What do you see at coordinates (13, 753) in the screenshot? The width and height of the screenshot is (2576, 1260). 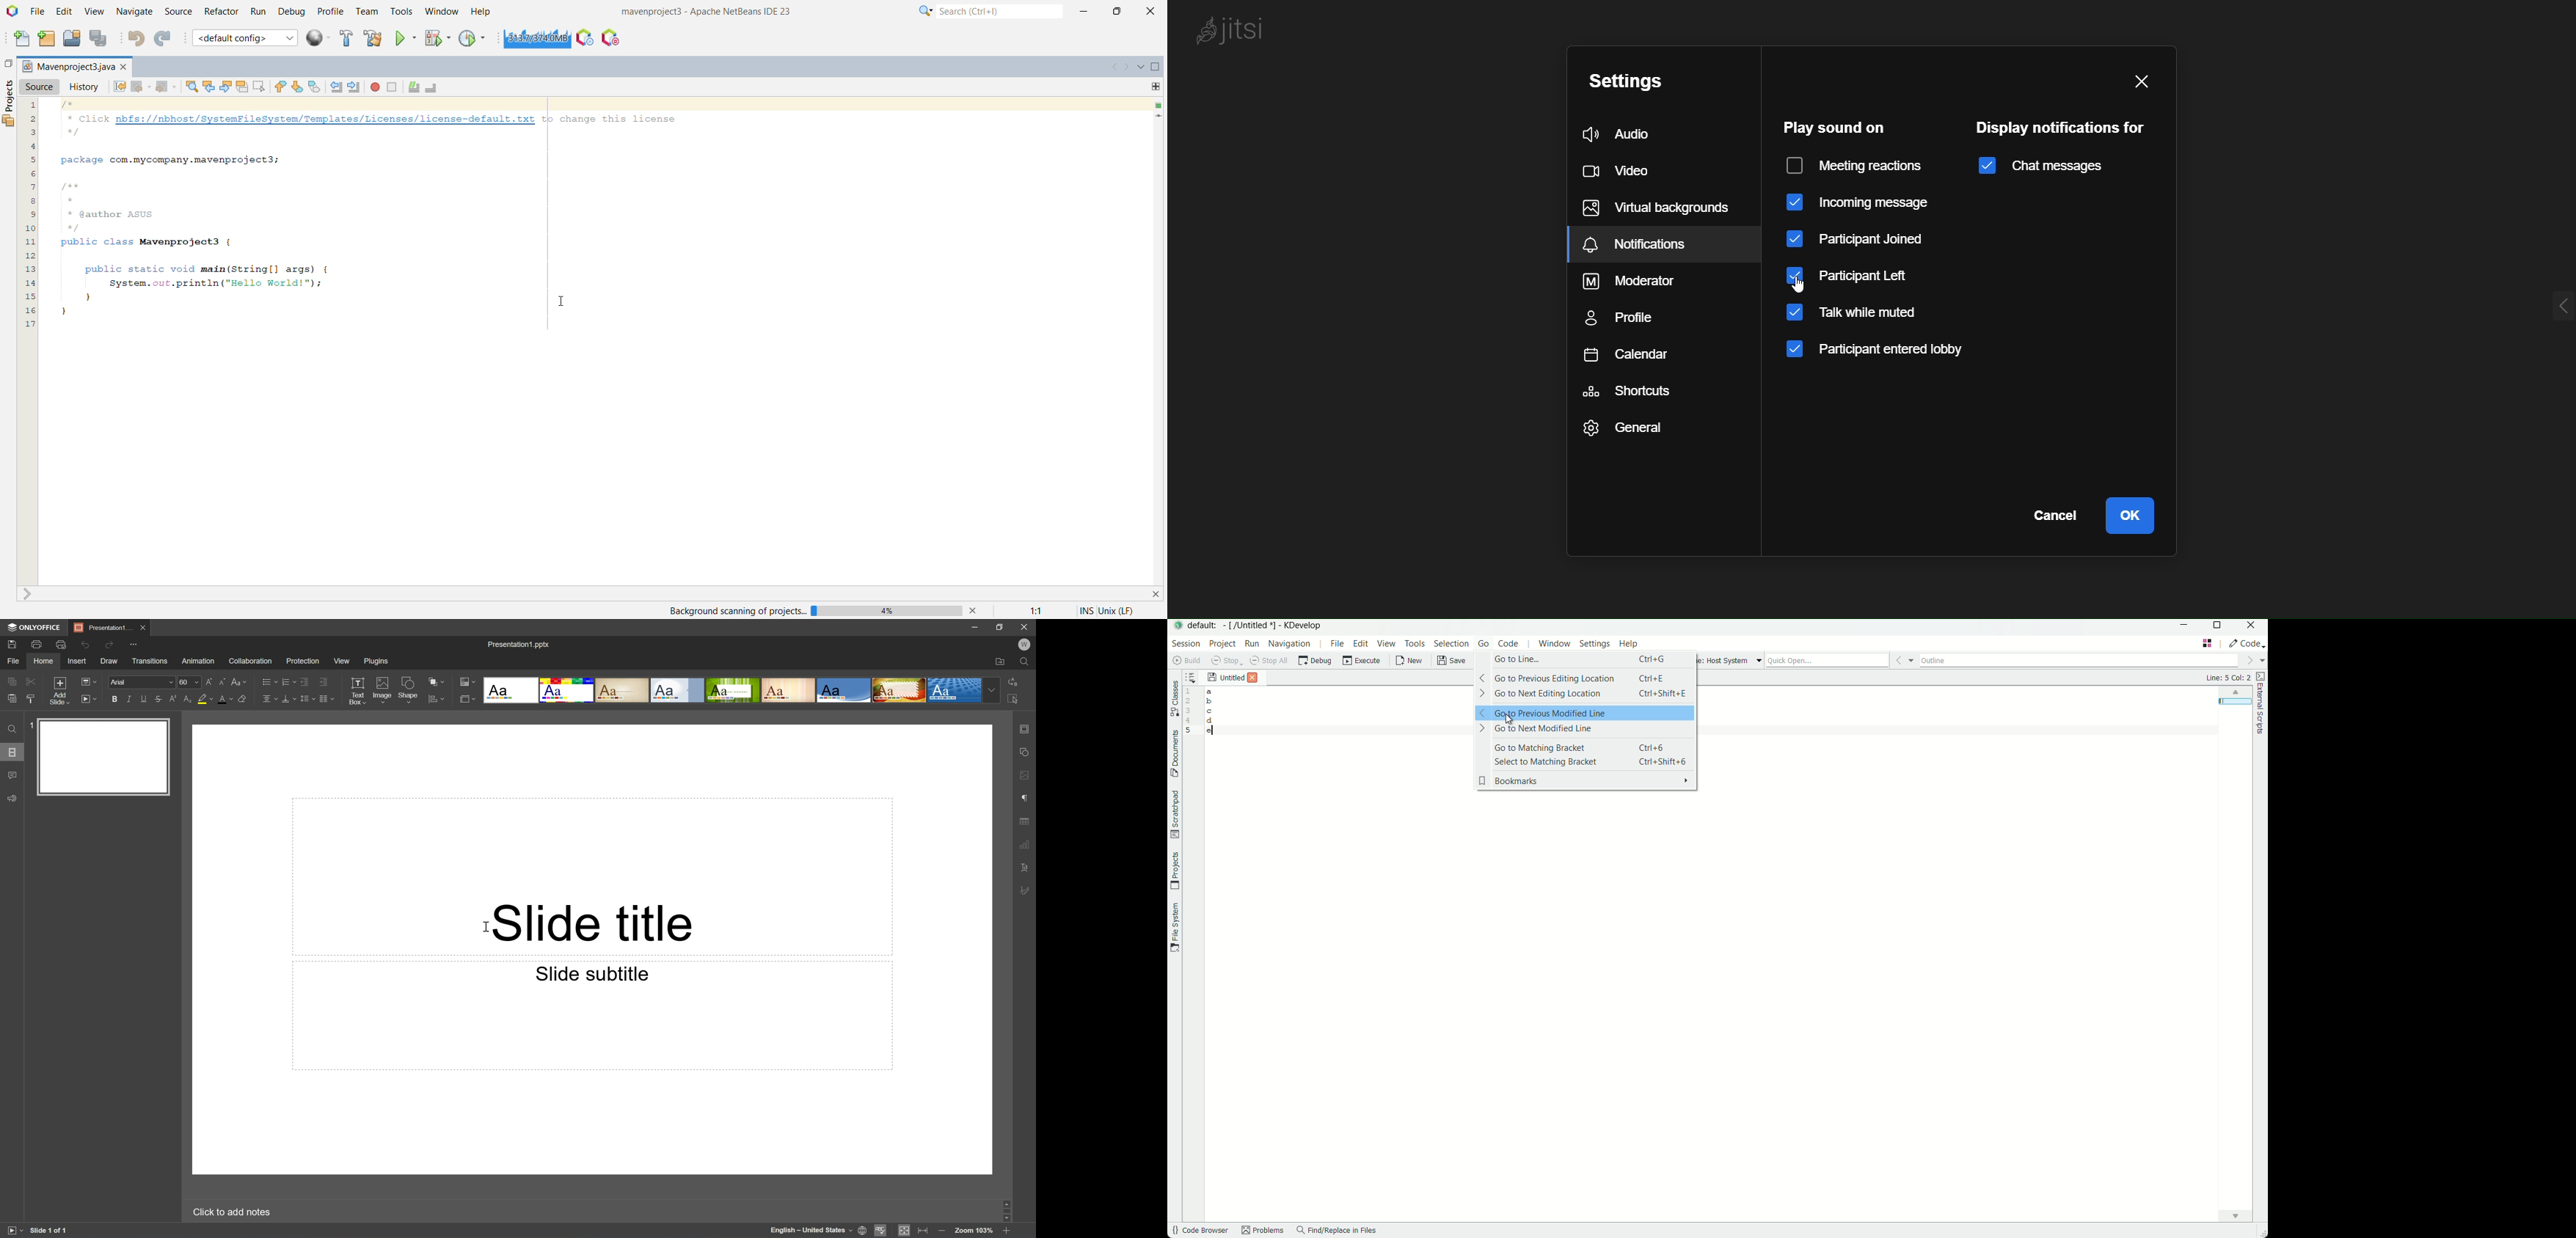 I see `Slides` at bounding box center [13, 753].